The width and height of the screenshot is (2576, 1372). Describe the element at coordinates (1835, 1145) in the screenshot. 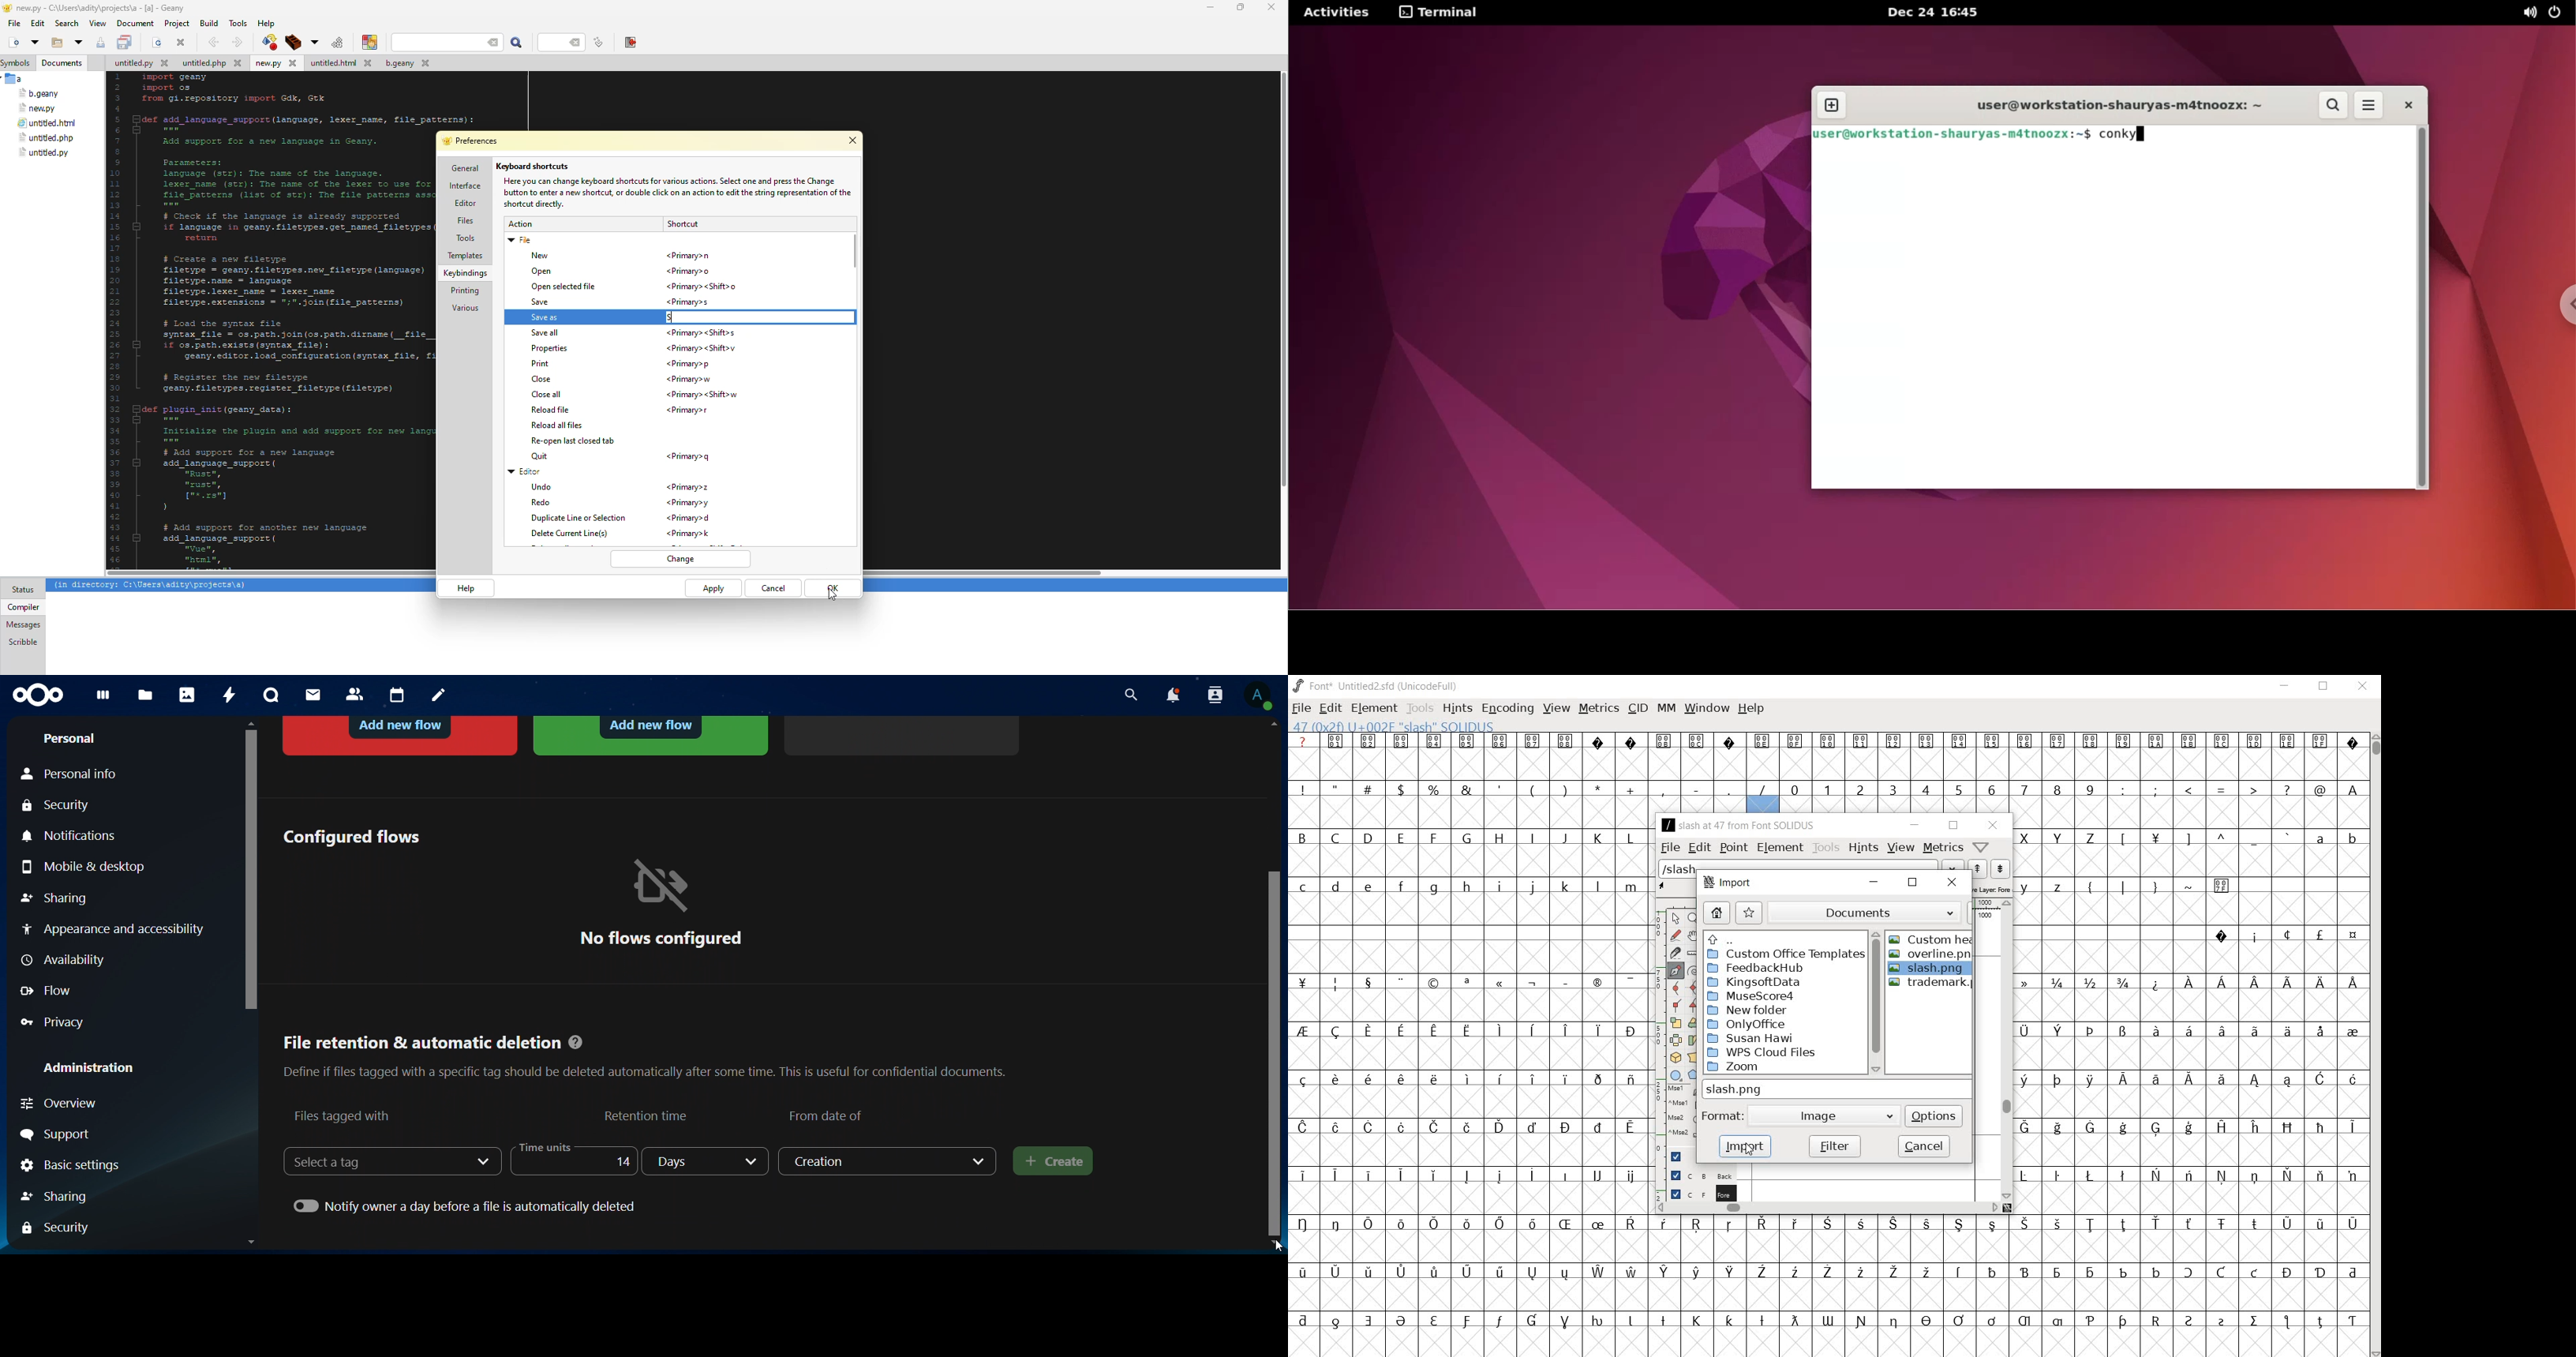

I see `filter` at that location.